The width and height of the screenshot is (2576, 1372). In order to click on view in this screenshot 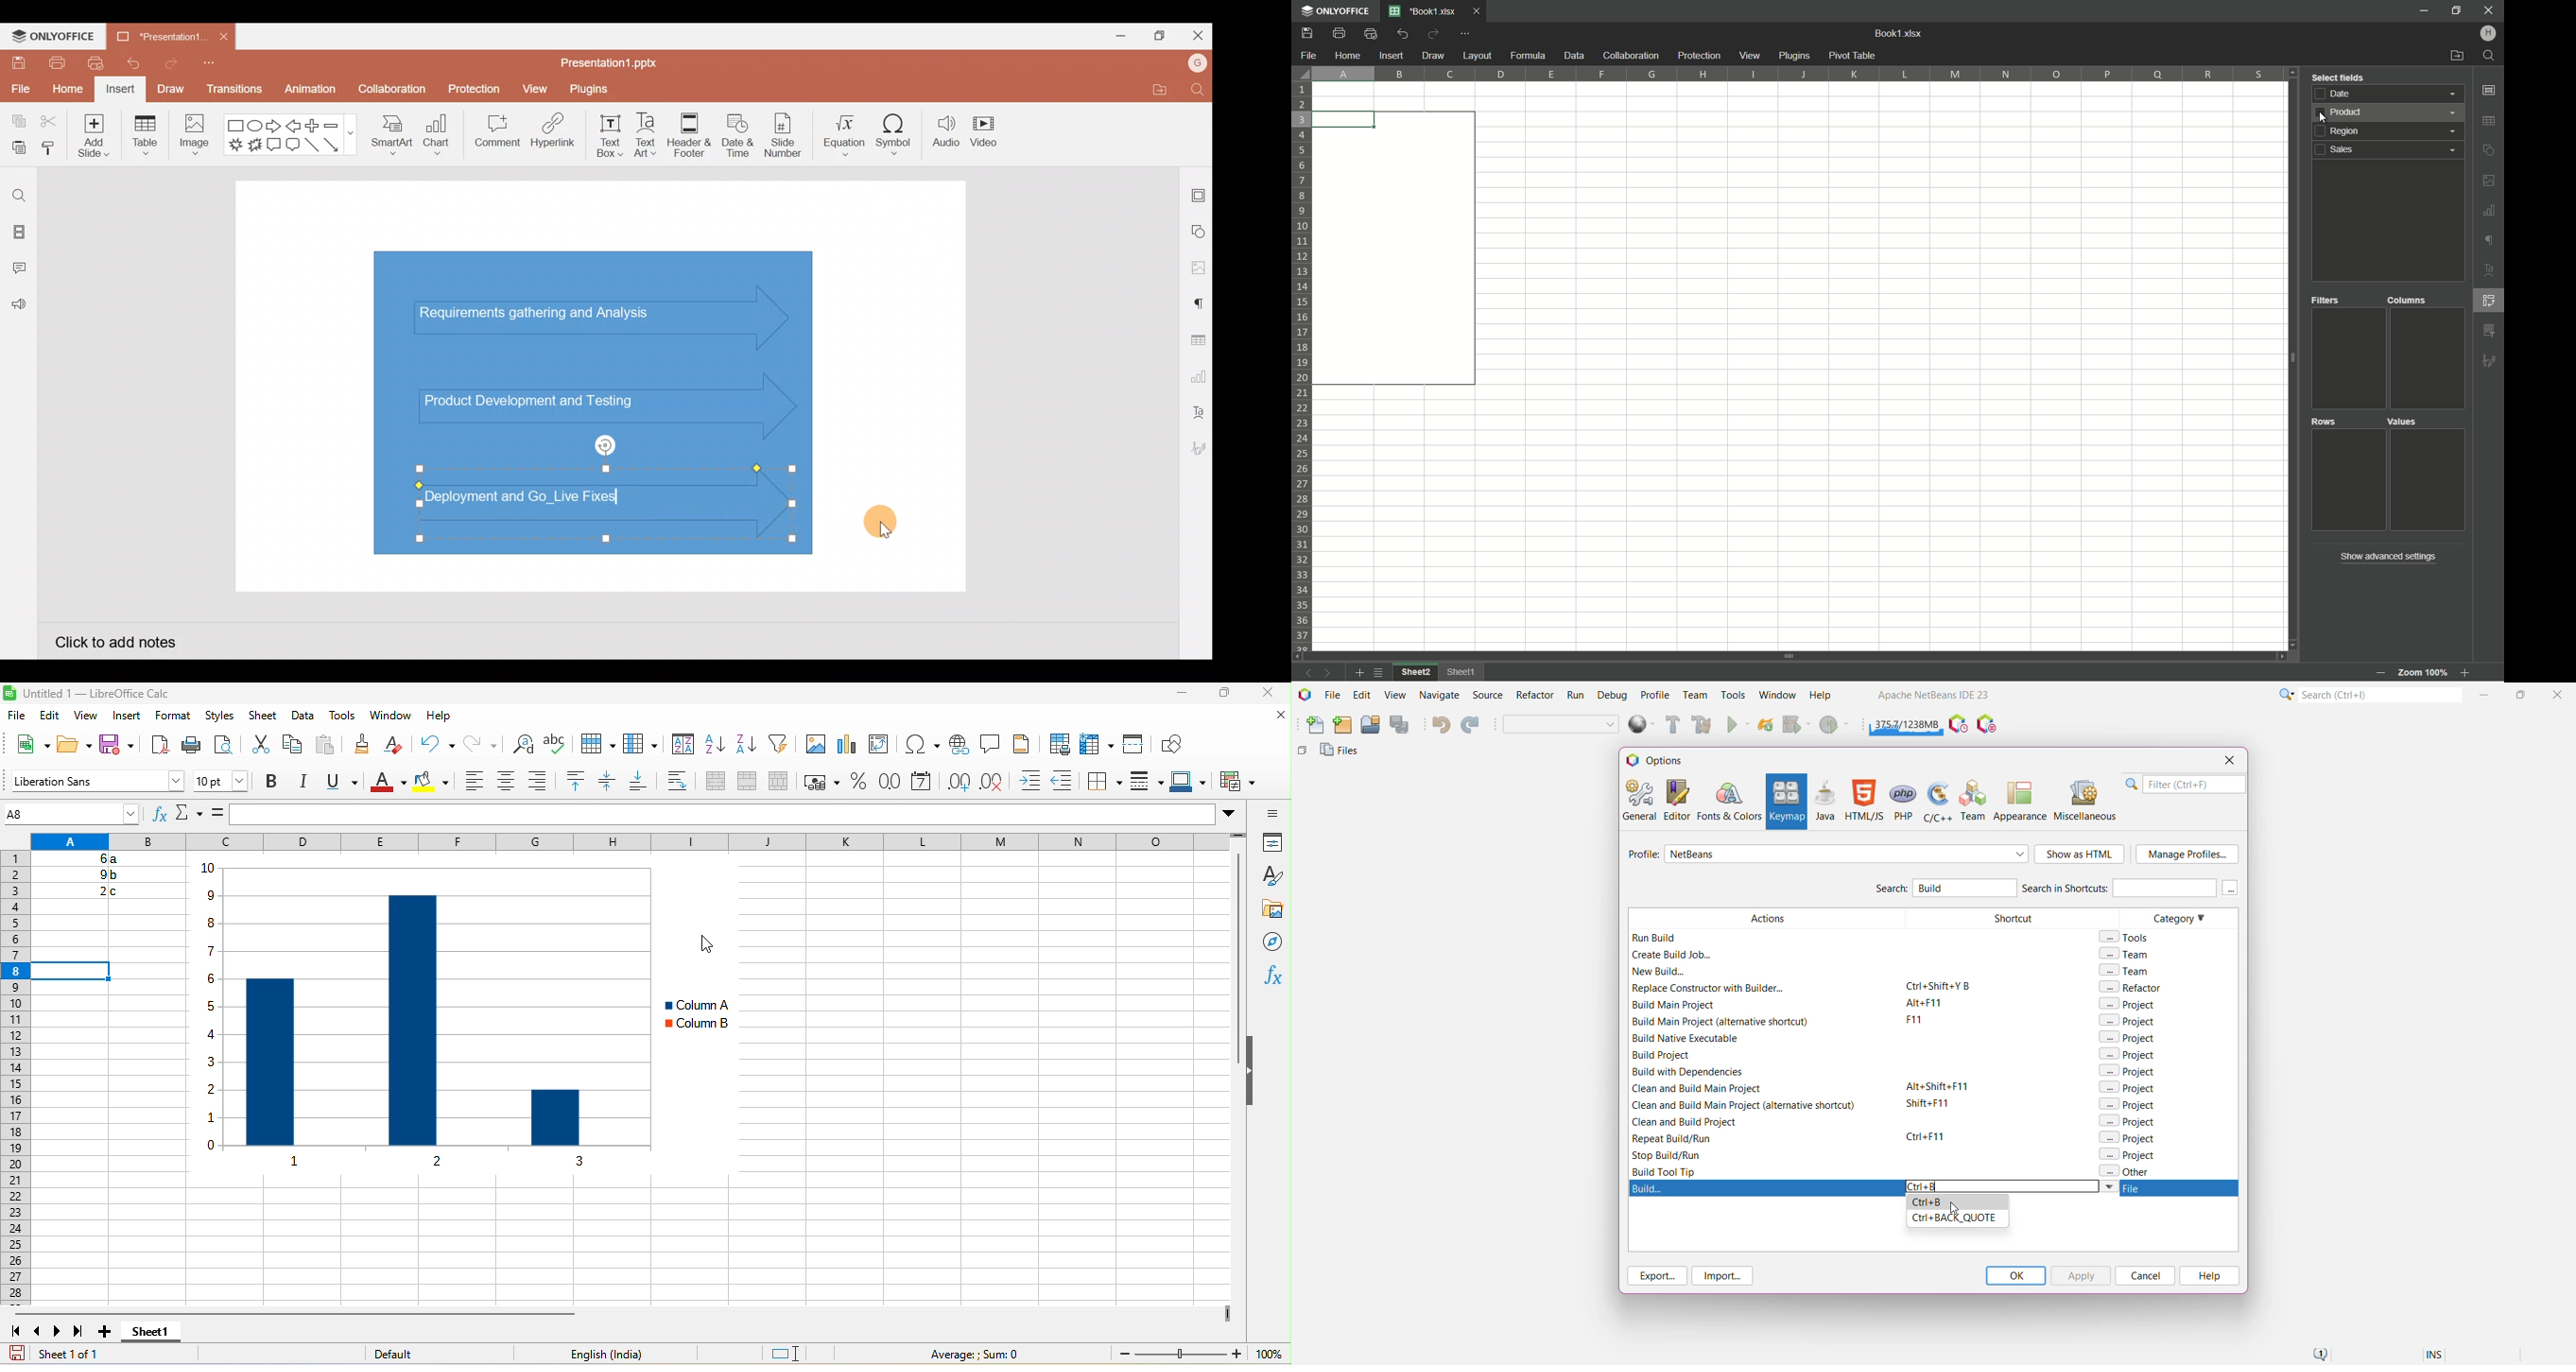, I will do `click(1751, 56)`.